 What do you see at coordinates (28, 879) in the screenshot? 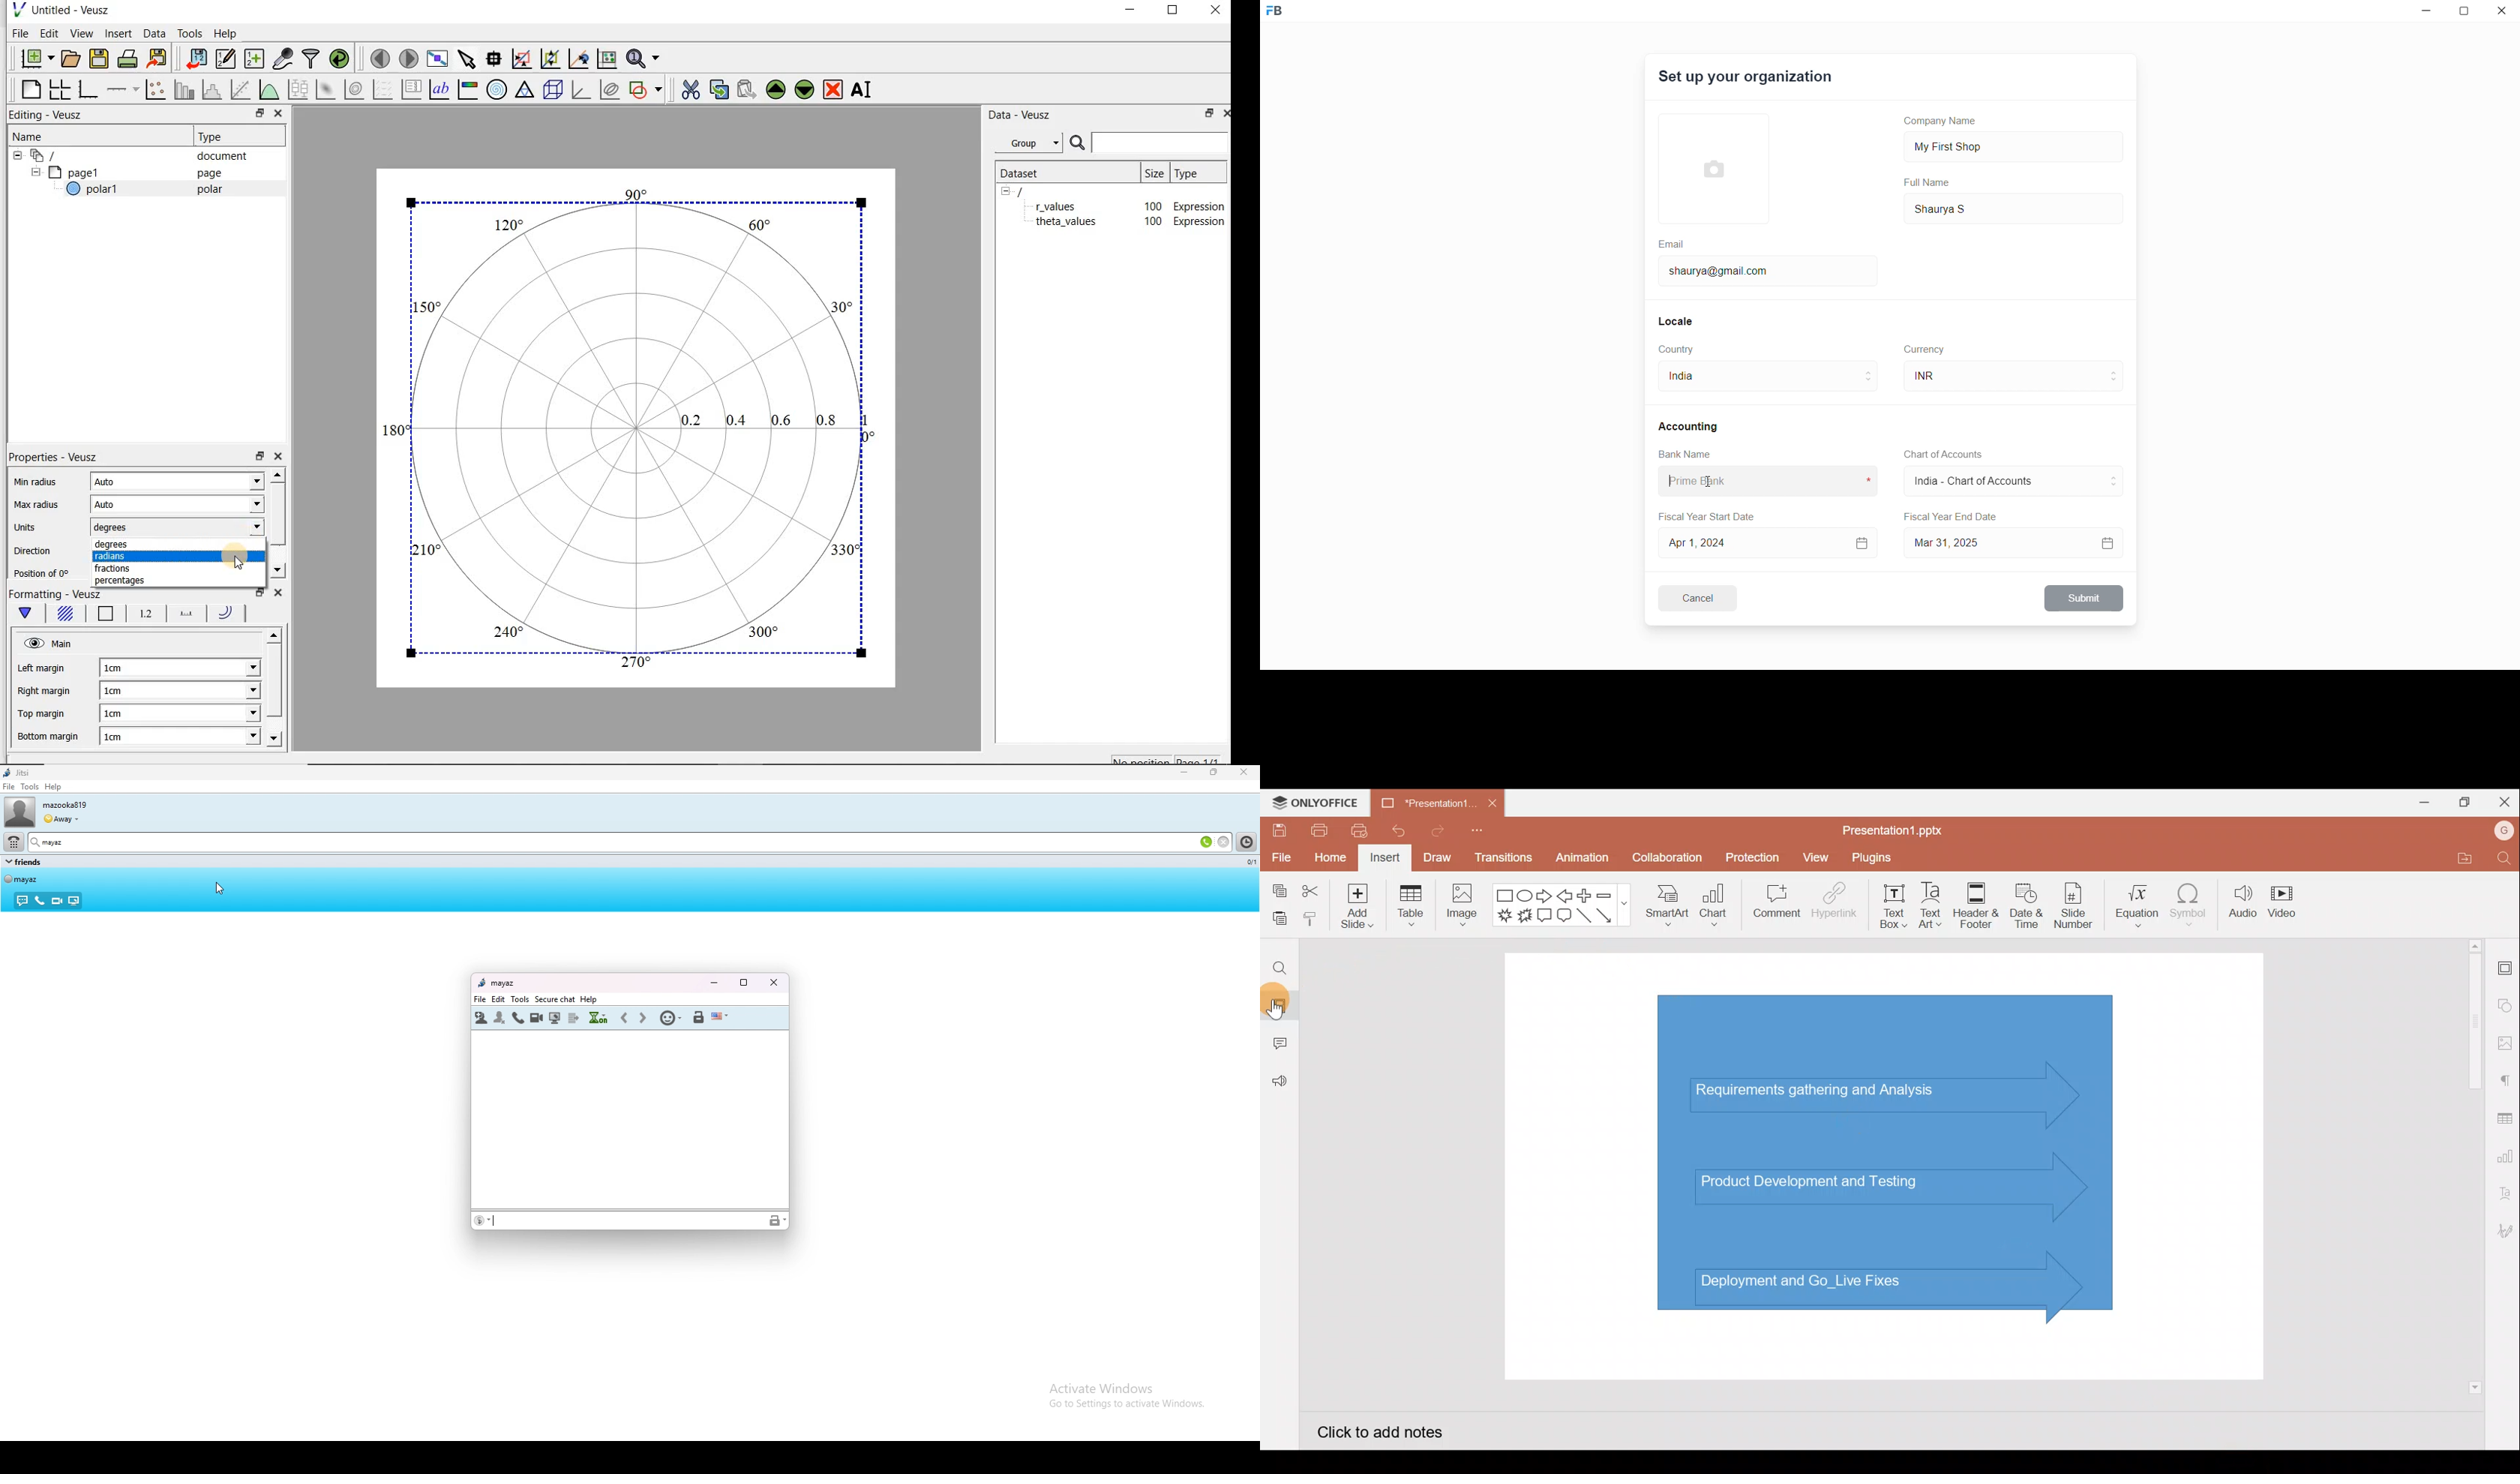
I see `mayaz` at bounding box center [28, 879].